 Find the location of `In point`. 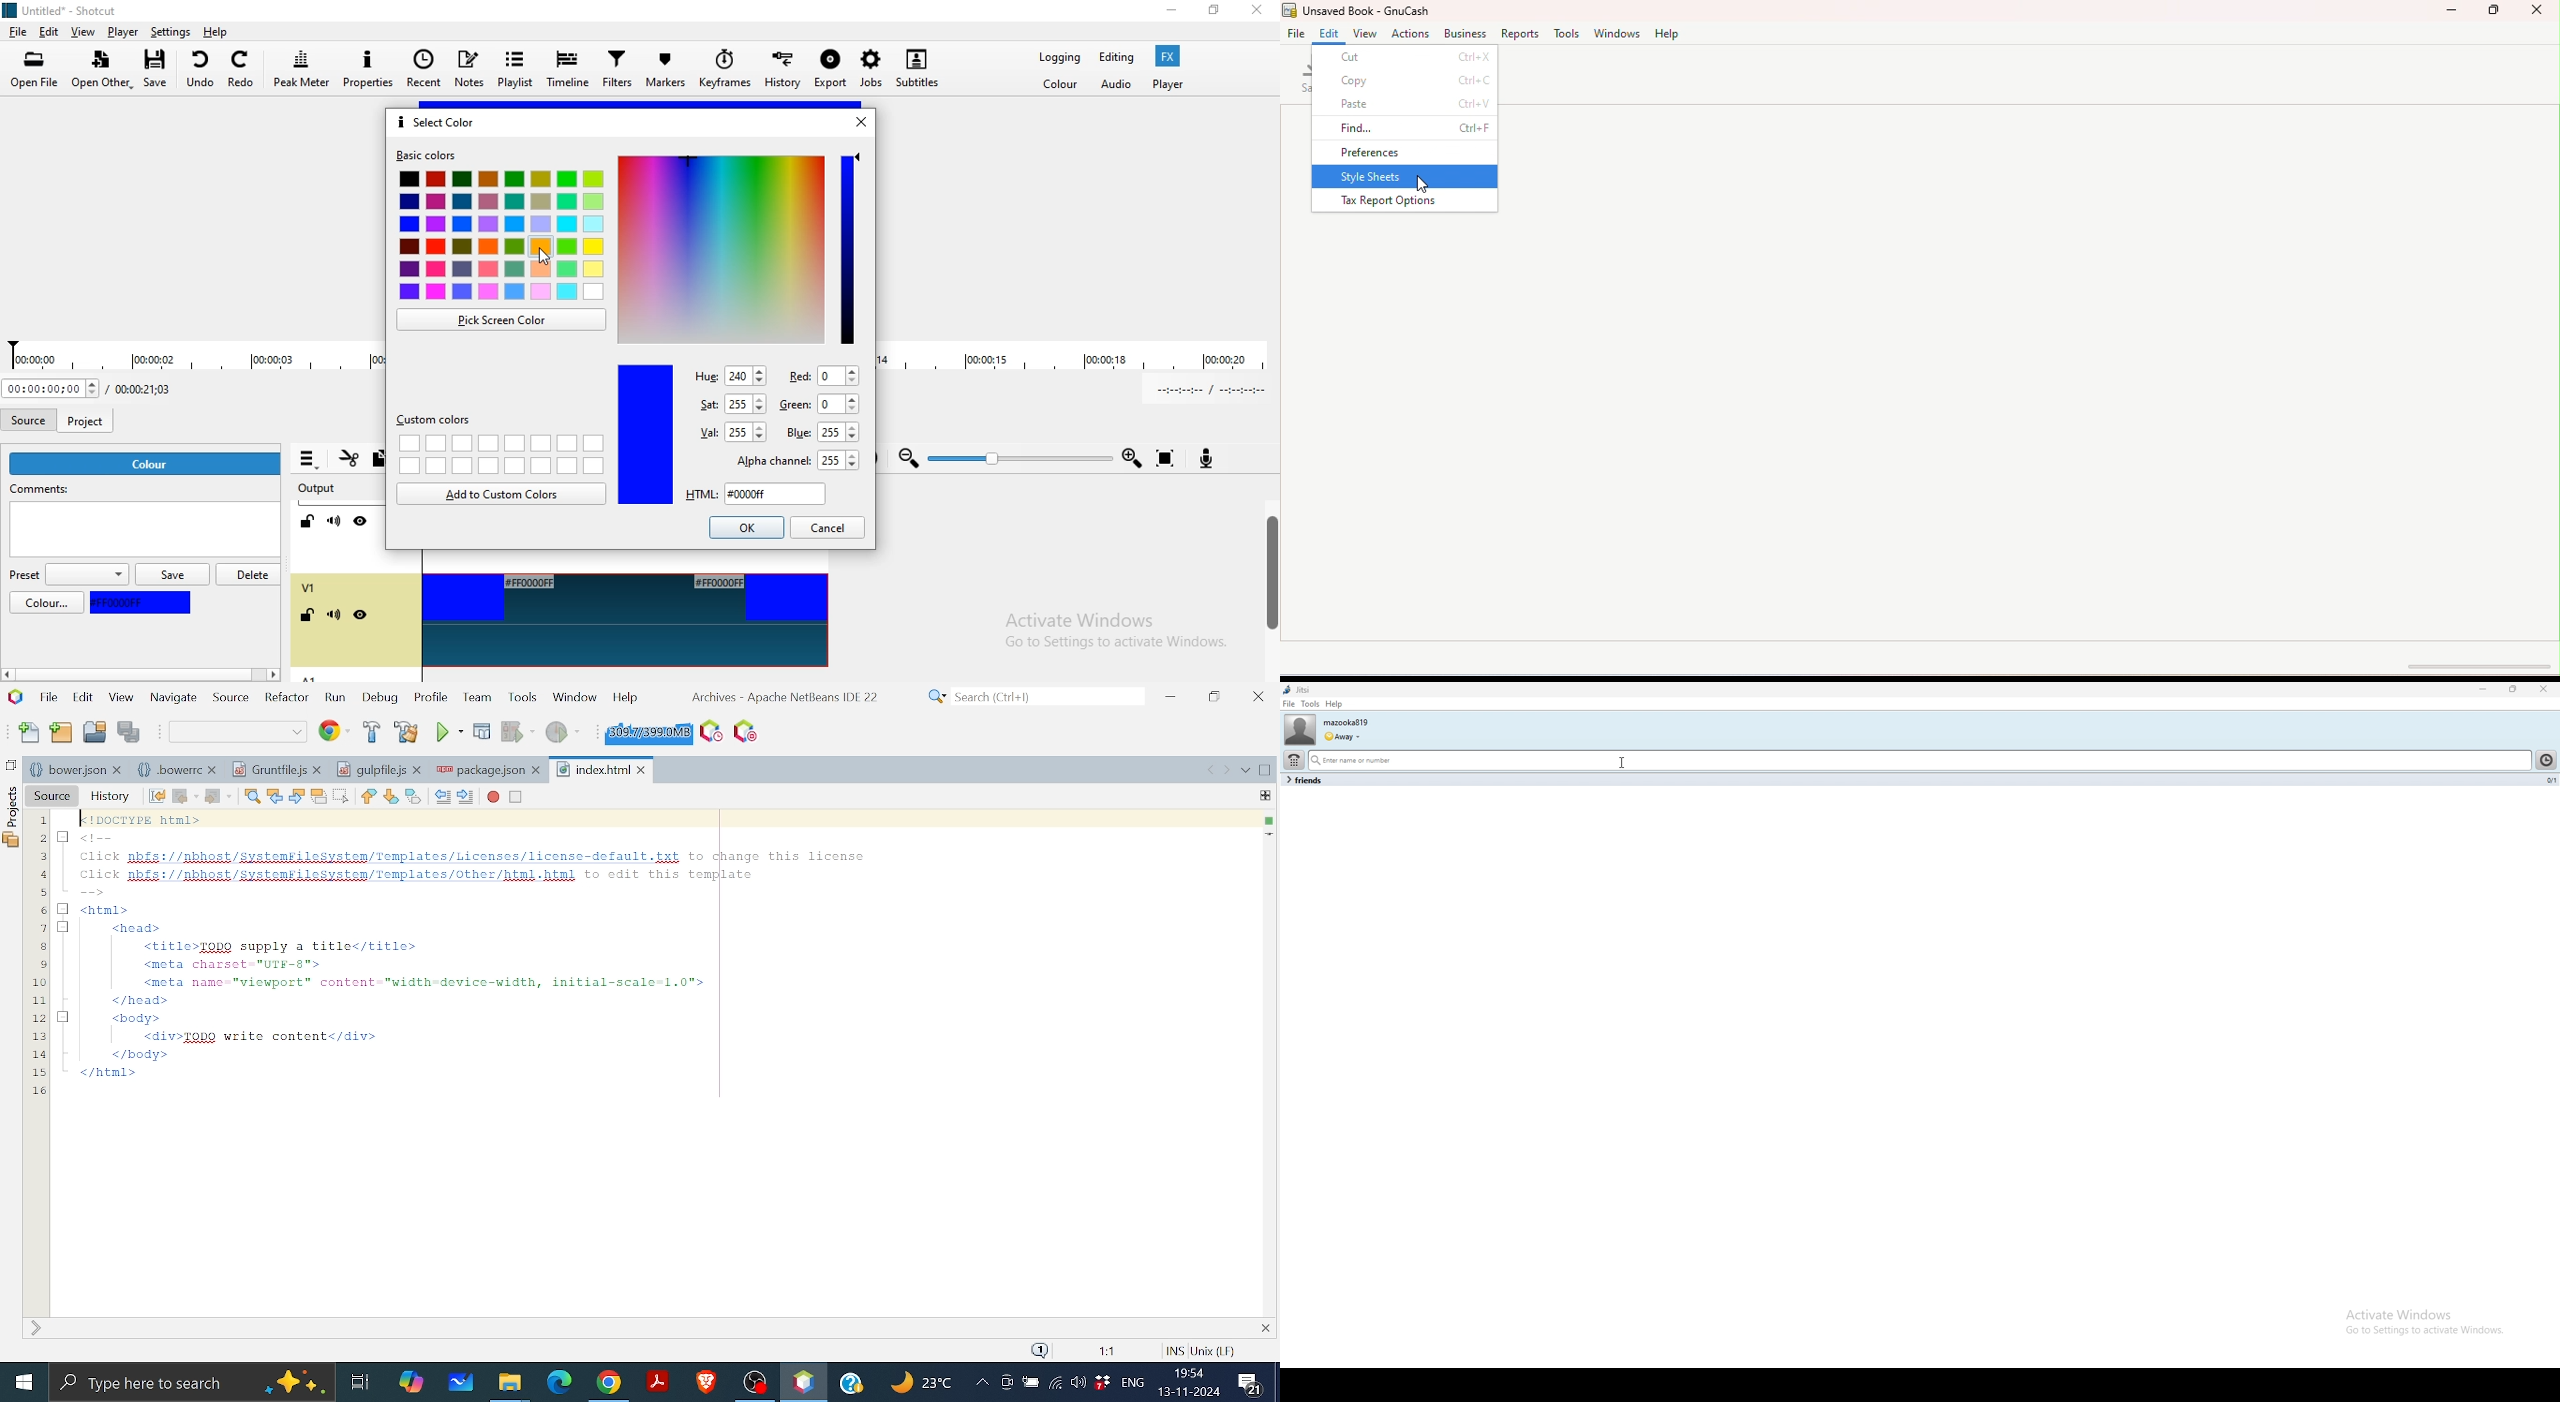

In point is located at coordinates (1206, 390).